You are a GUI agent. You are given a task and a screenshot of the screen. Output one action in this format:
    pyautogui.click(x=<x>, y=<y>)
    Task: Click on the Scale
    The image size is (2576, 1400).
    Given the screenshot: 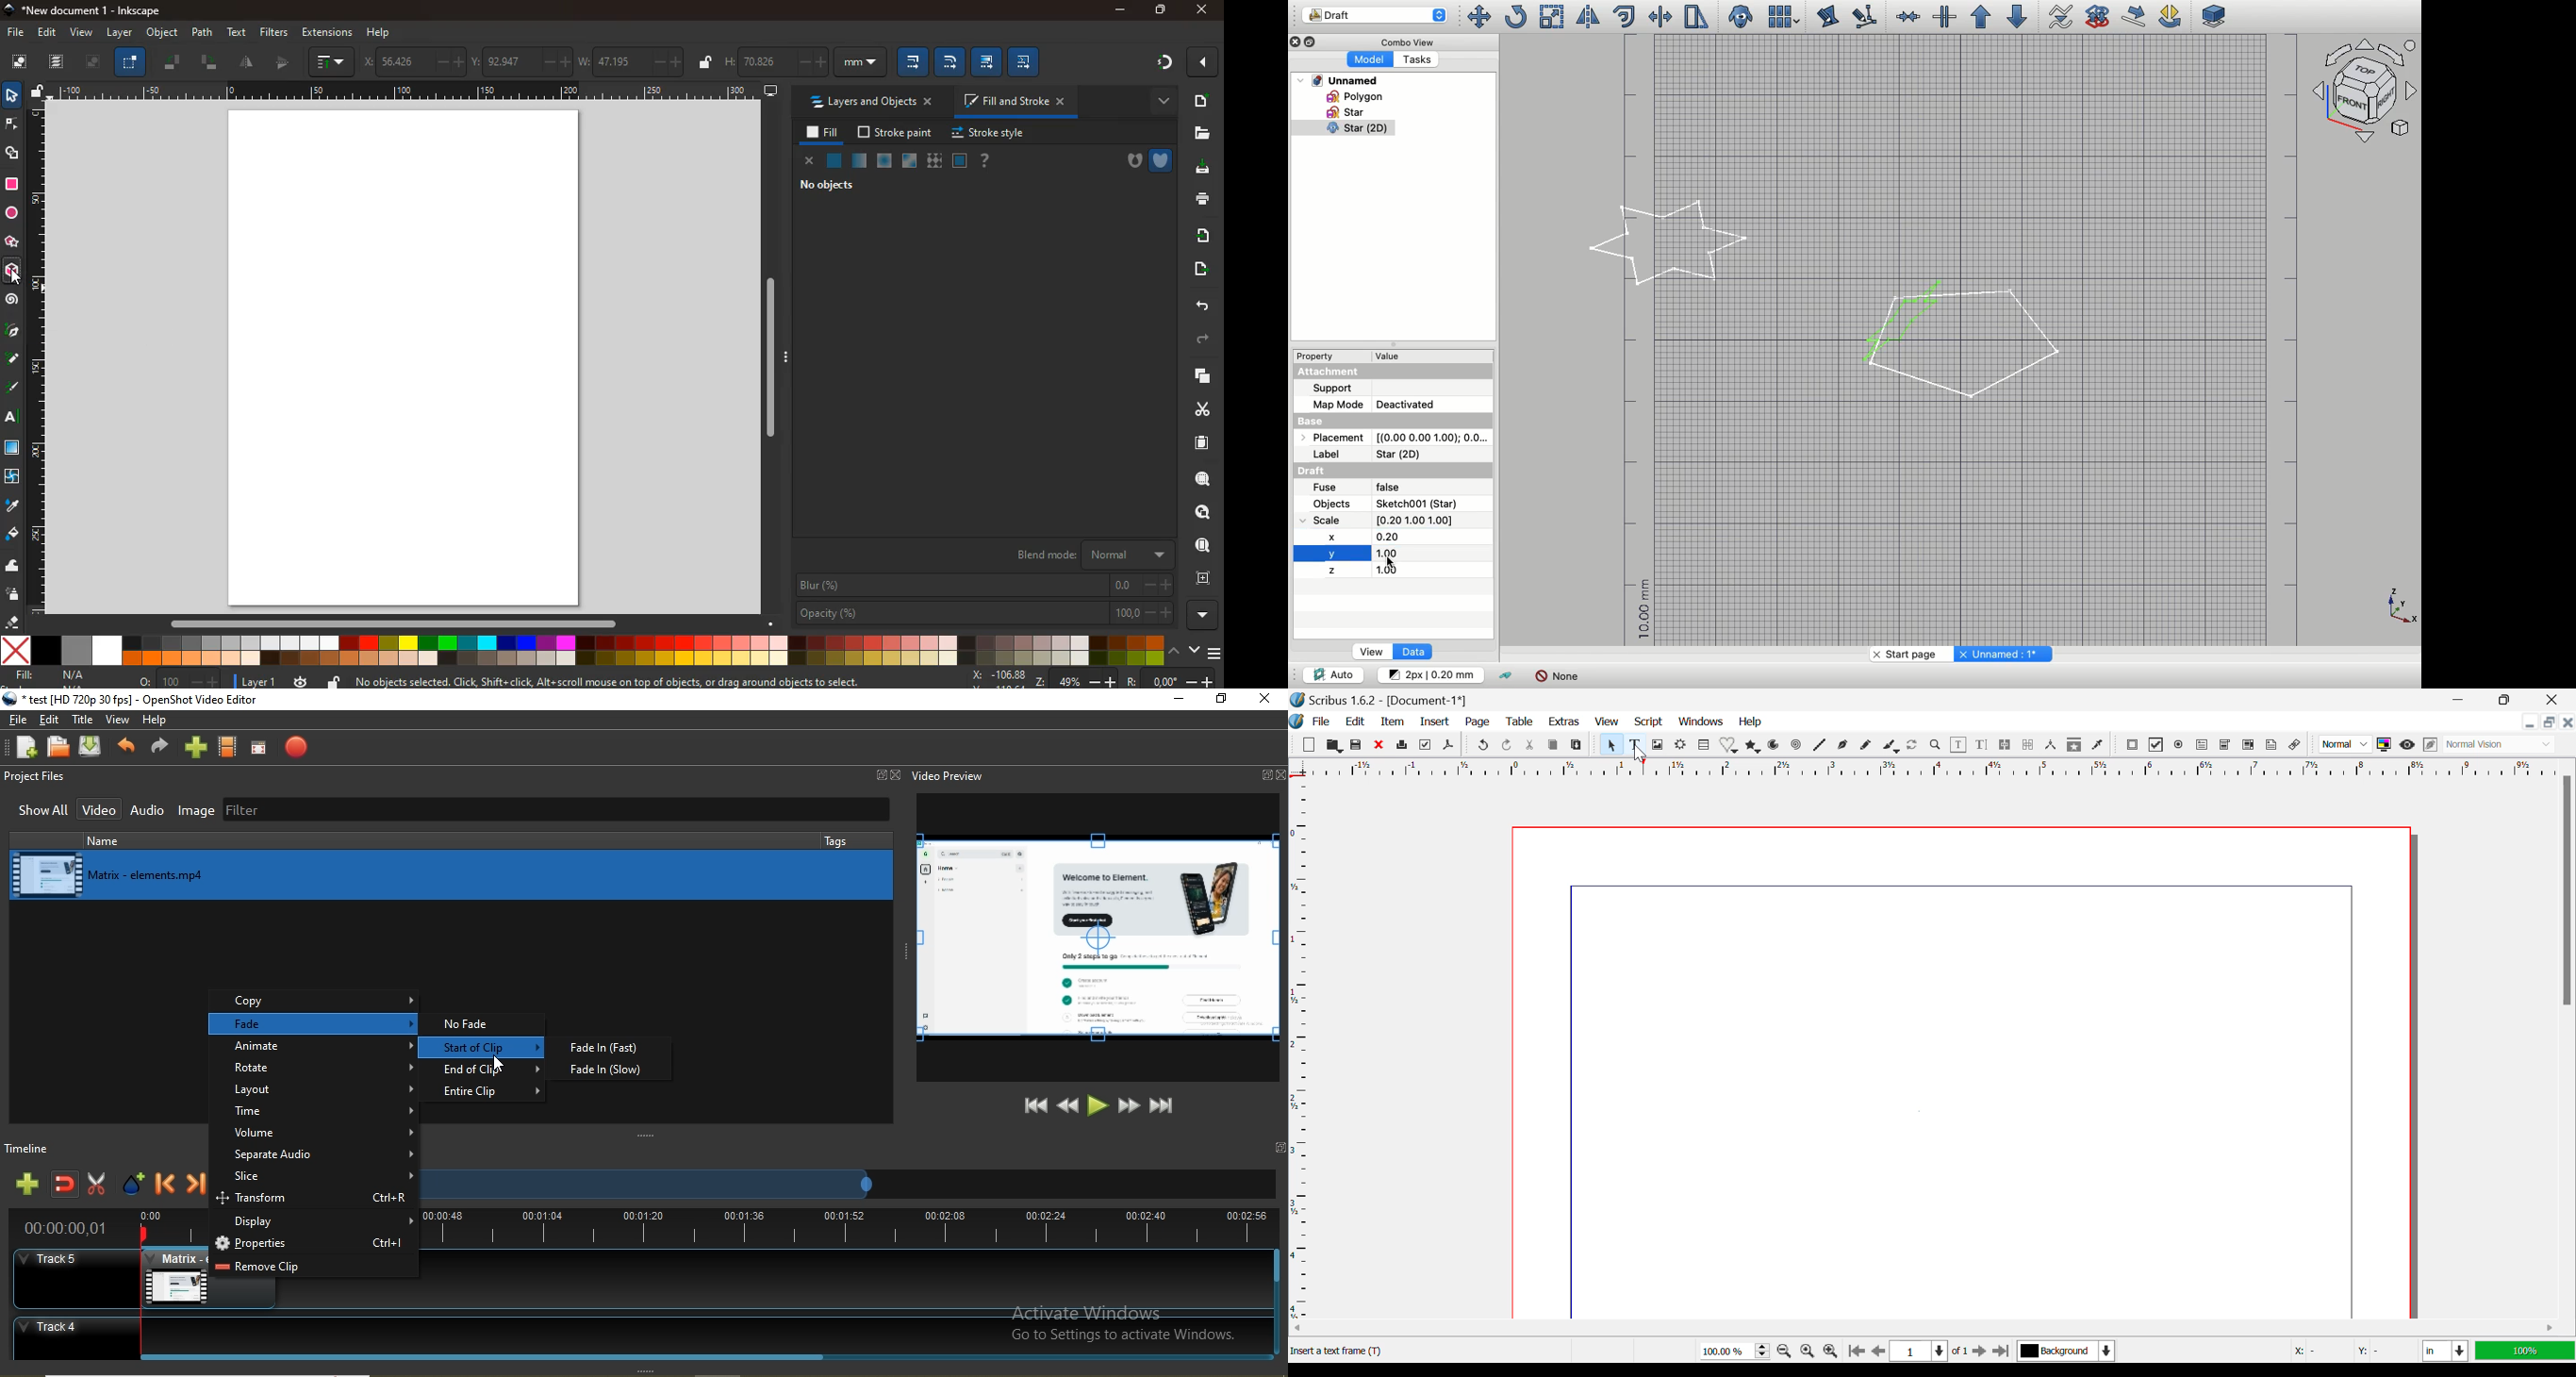 What is the action you would take?
    pyautogui.click(x=402, y=89)
    